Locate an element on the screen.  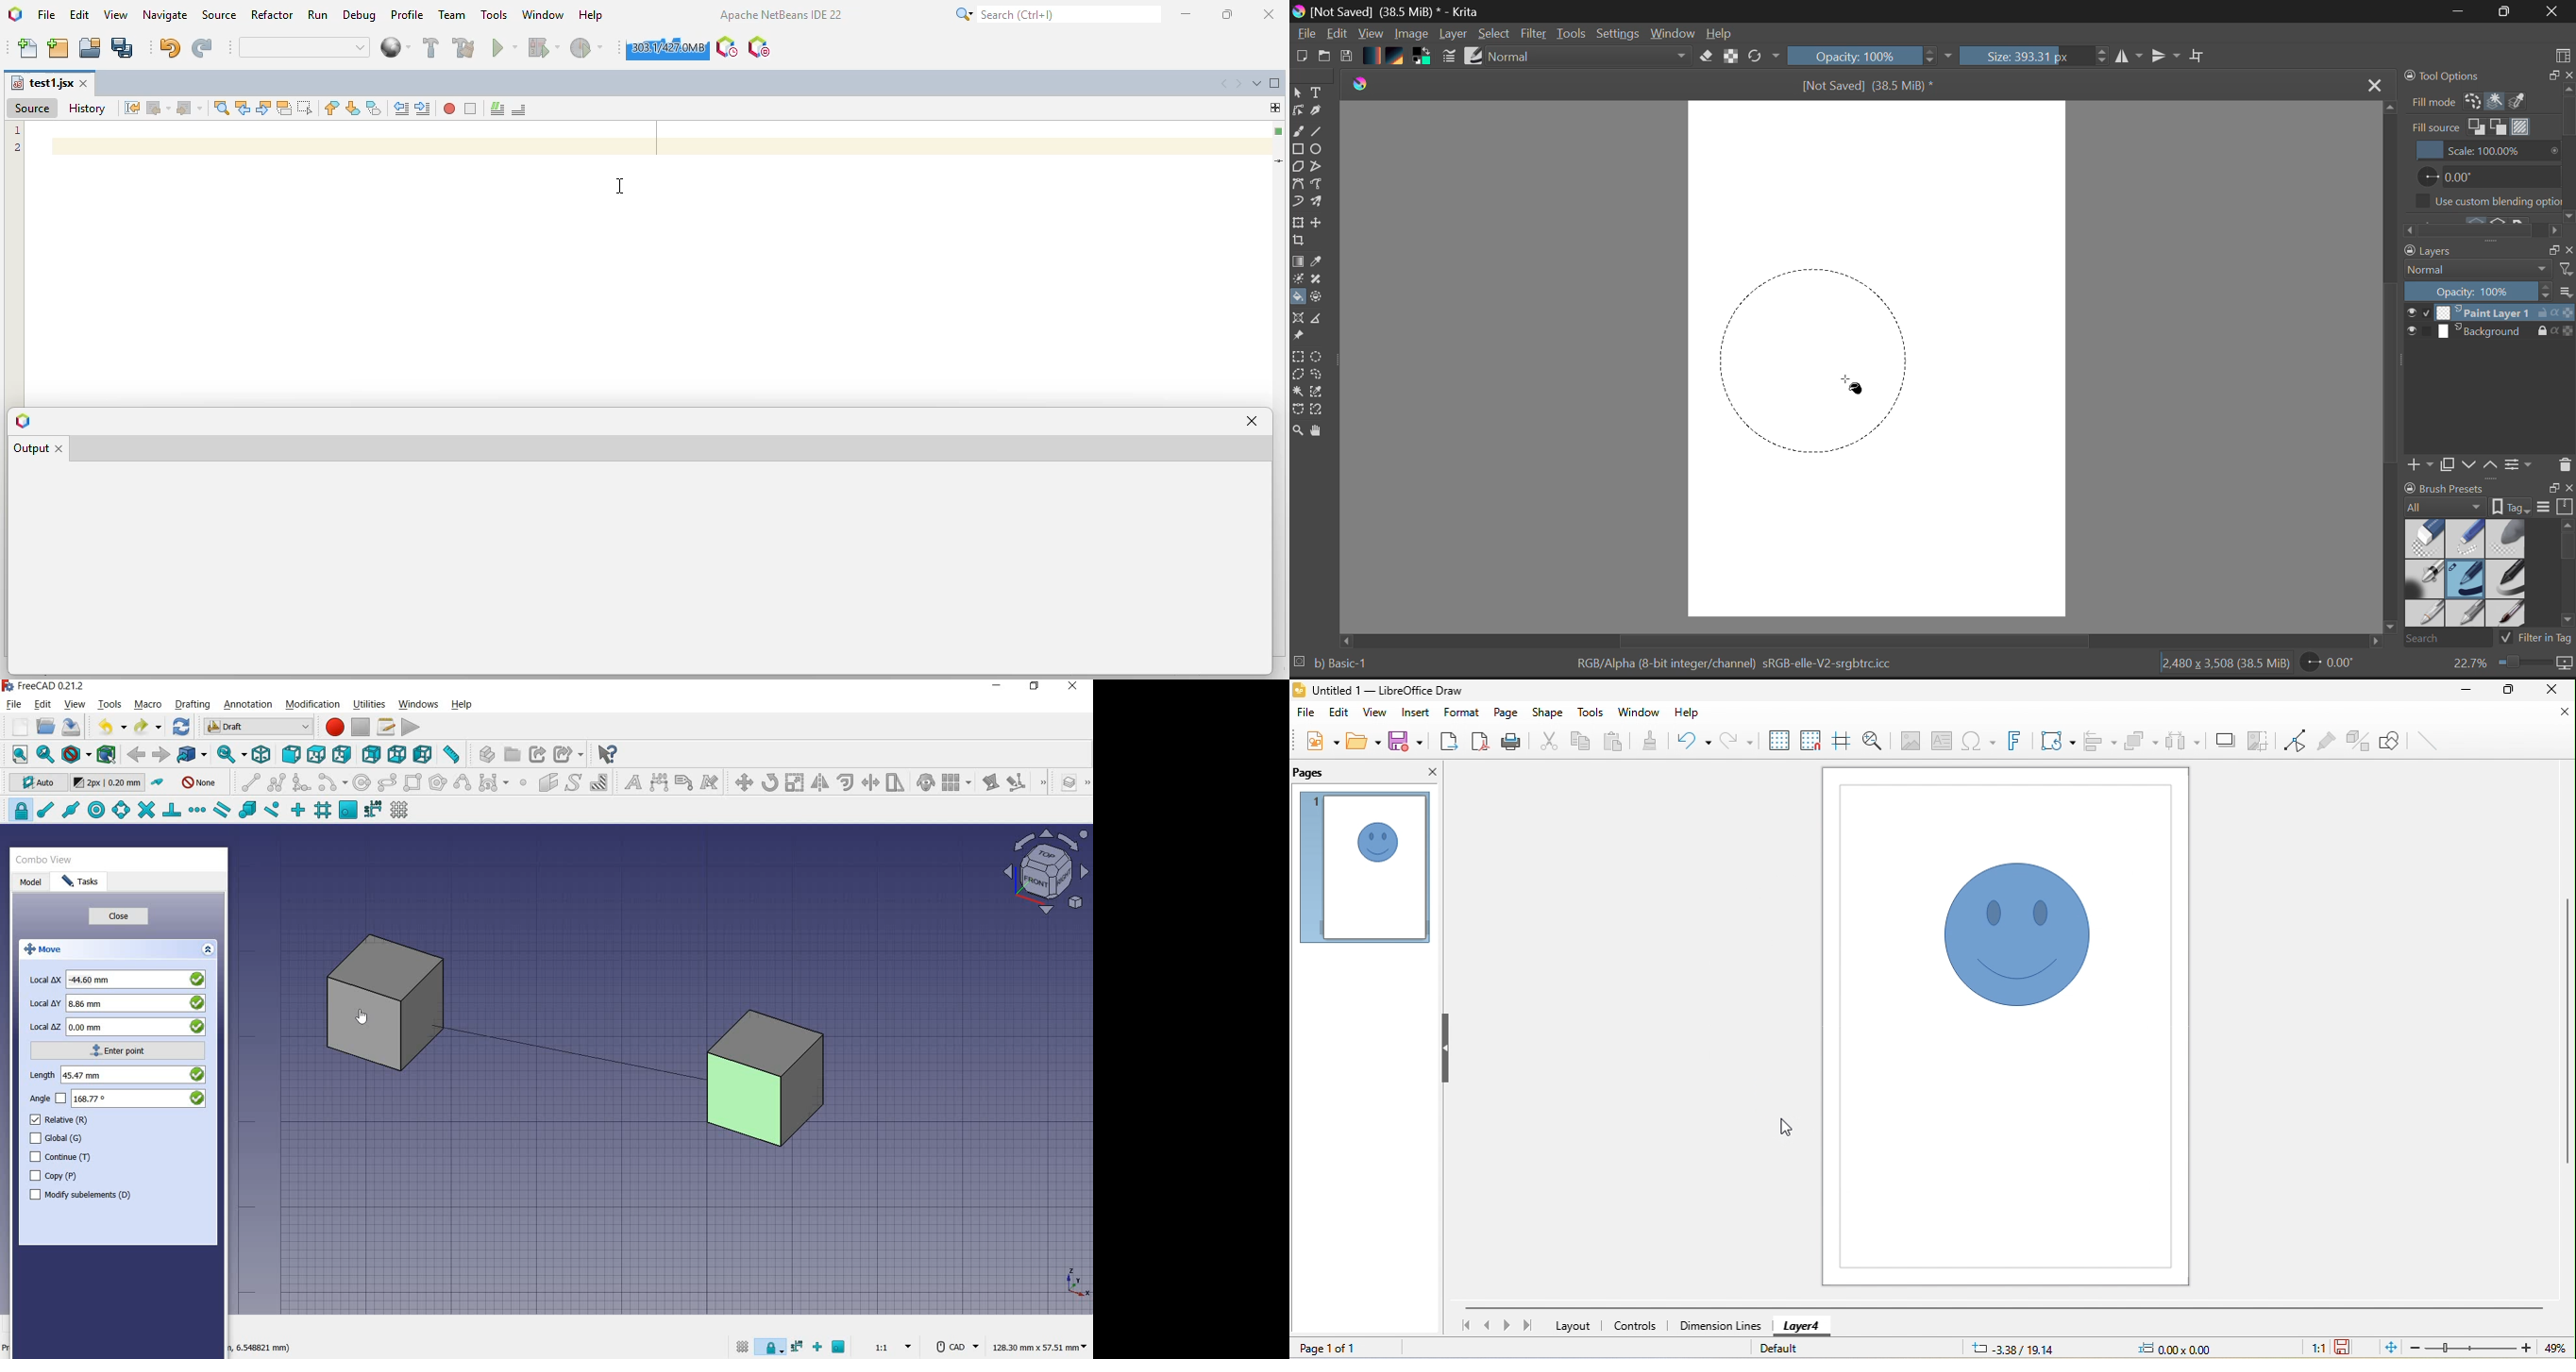
first page is located at coordinates (1463, 1325).